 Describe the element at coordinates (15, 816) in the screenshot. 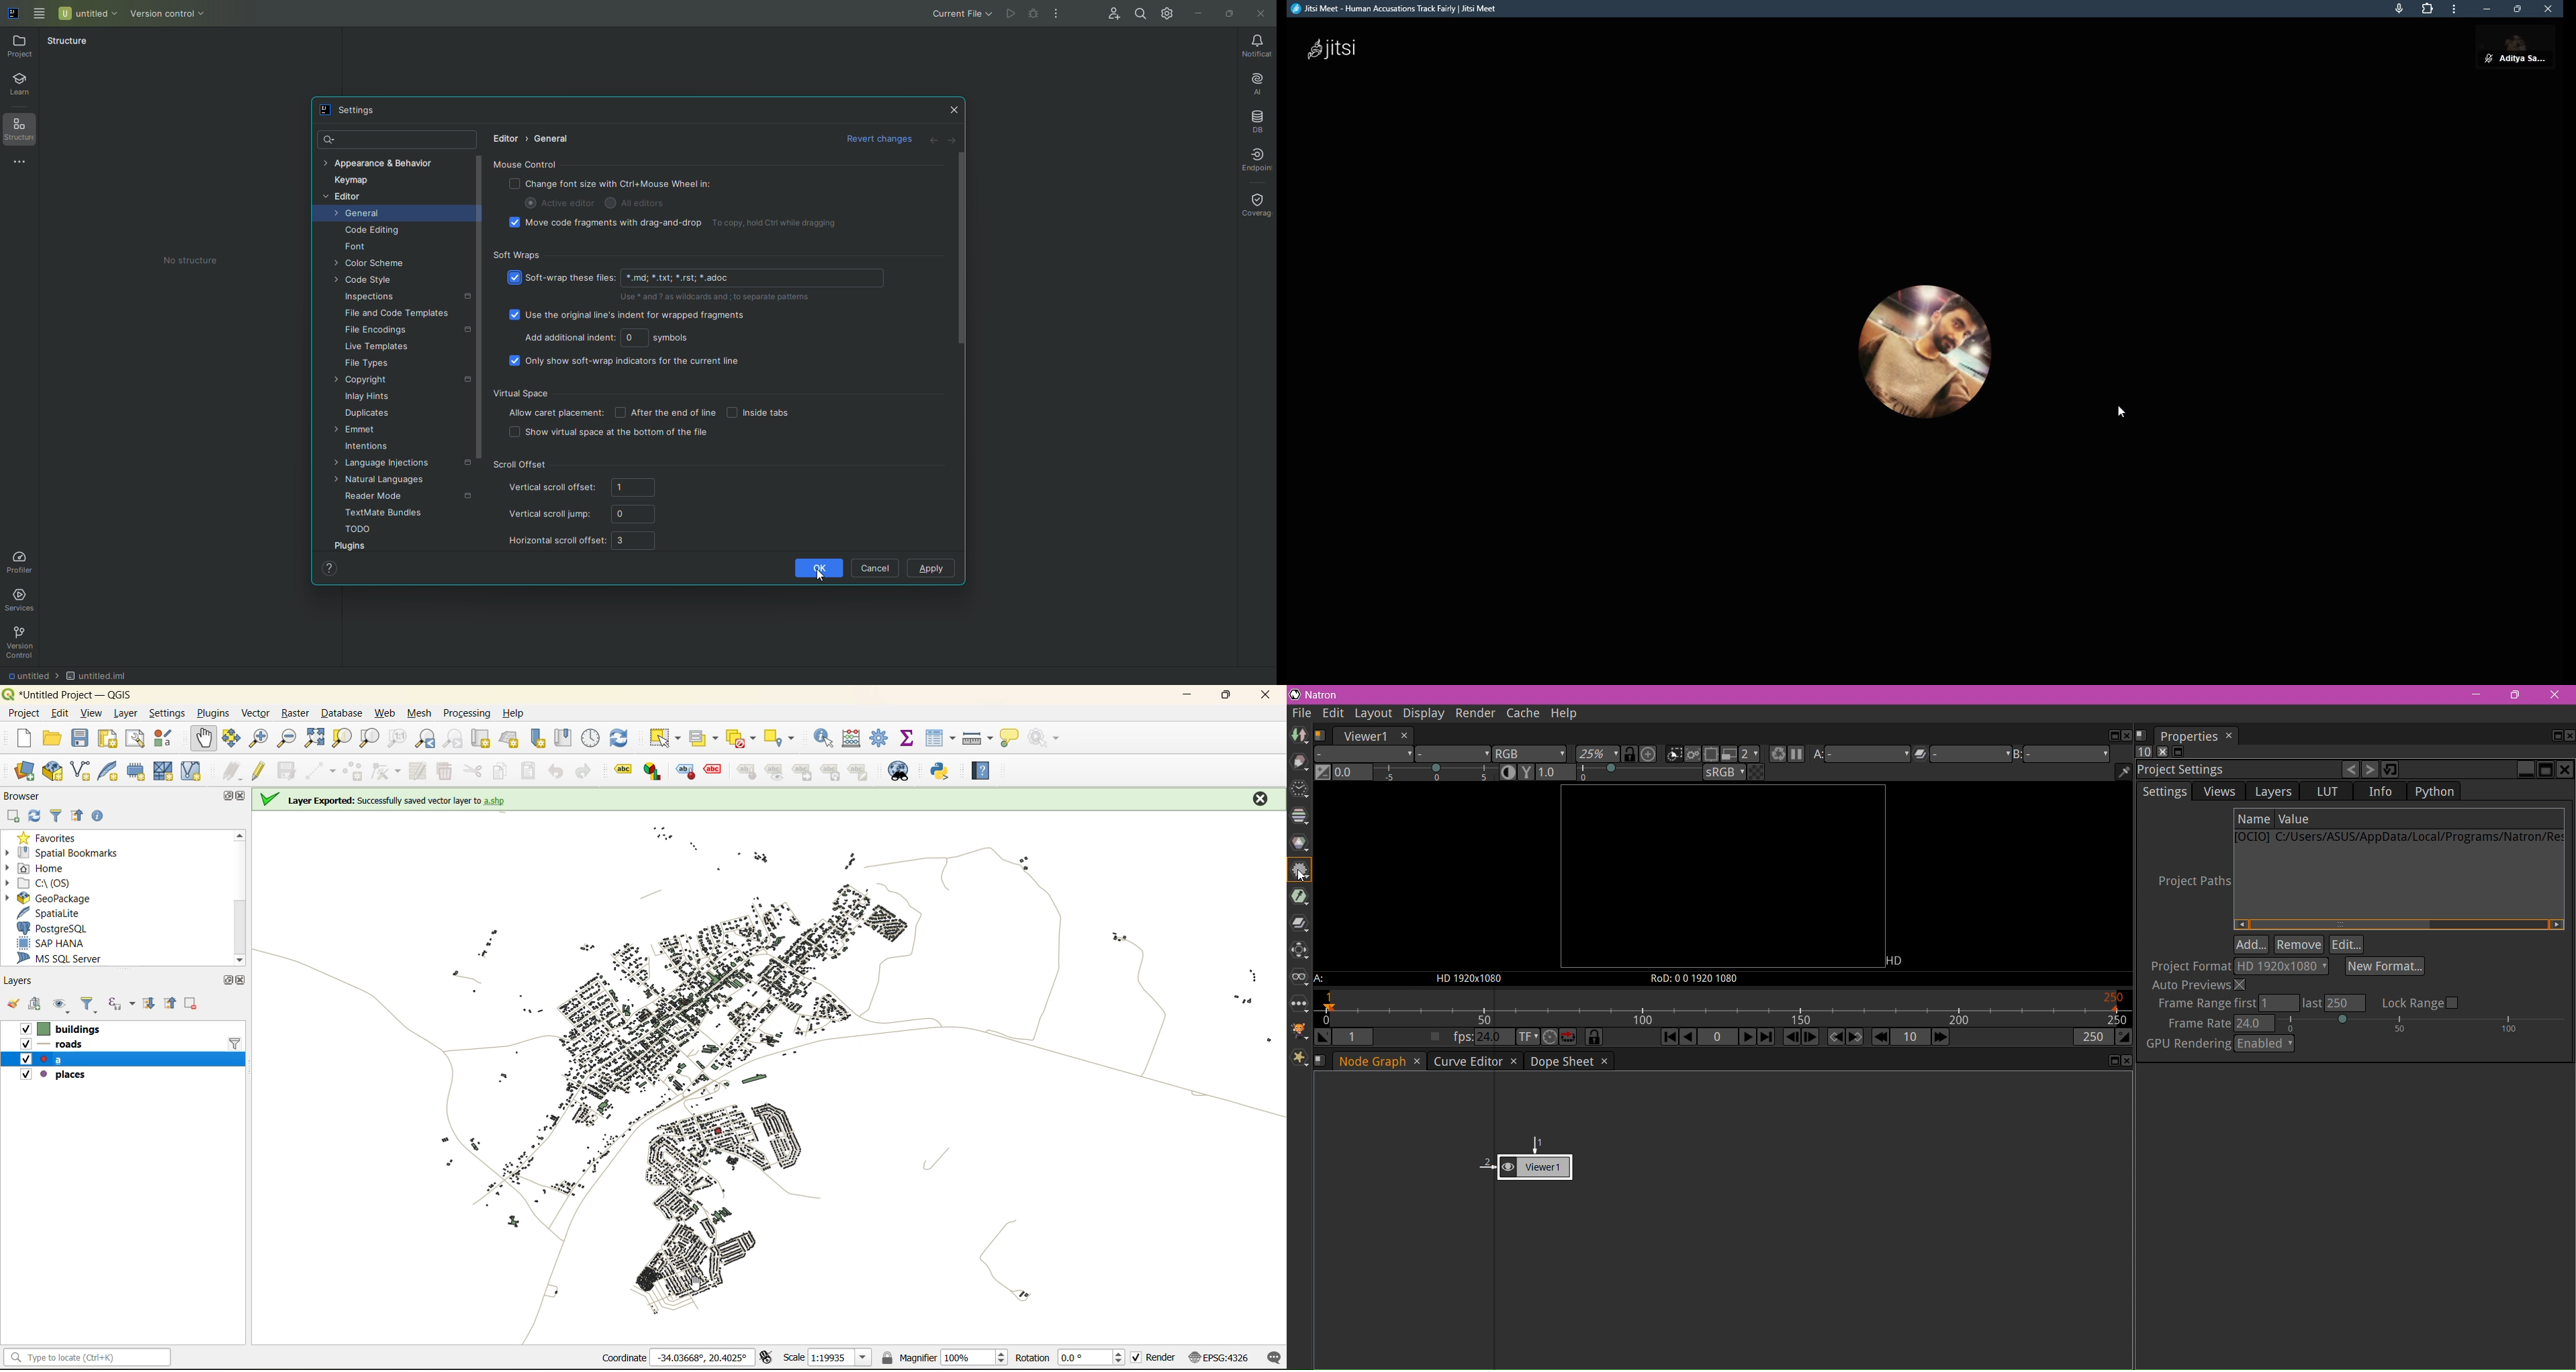

I see `add` at that location.